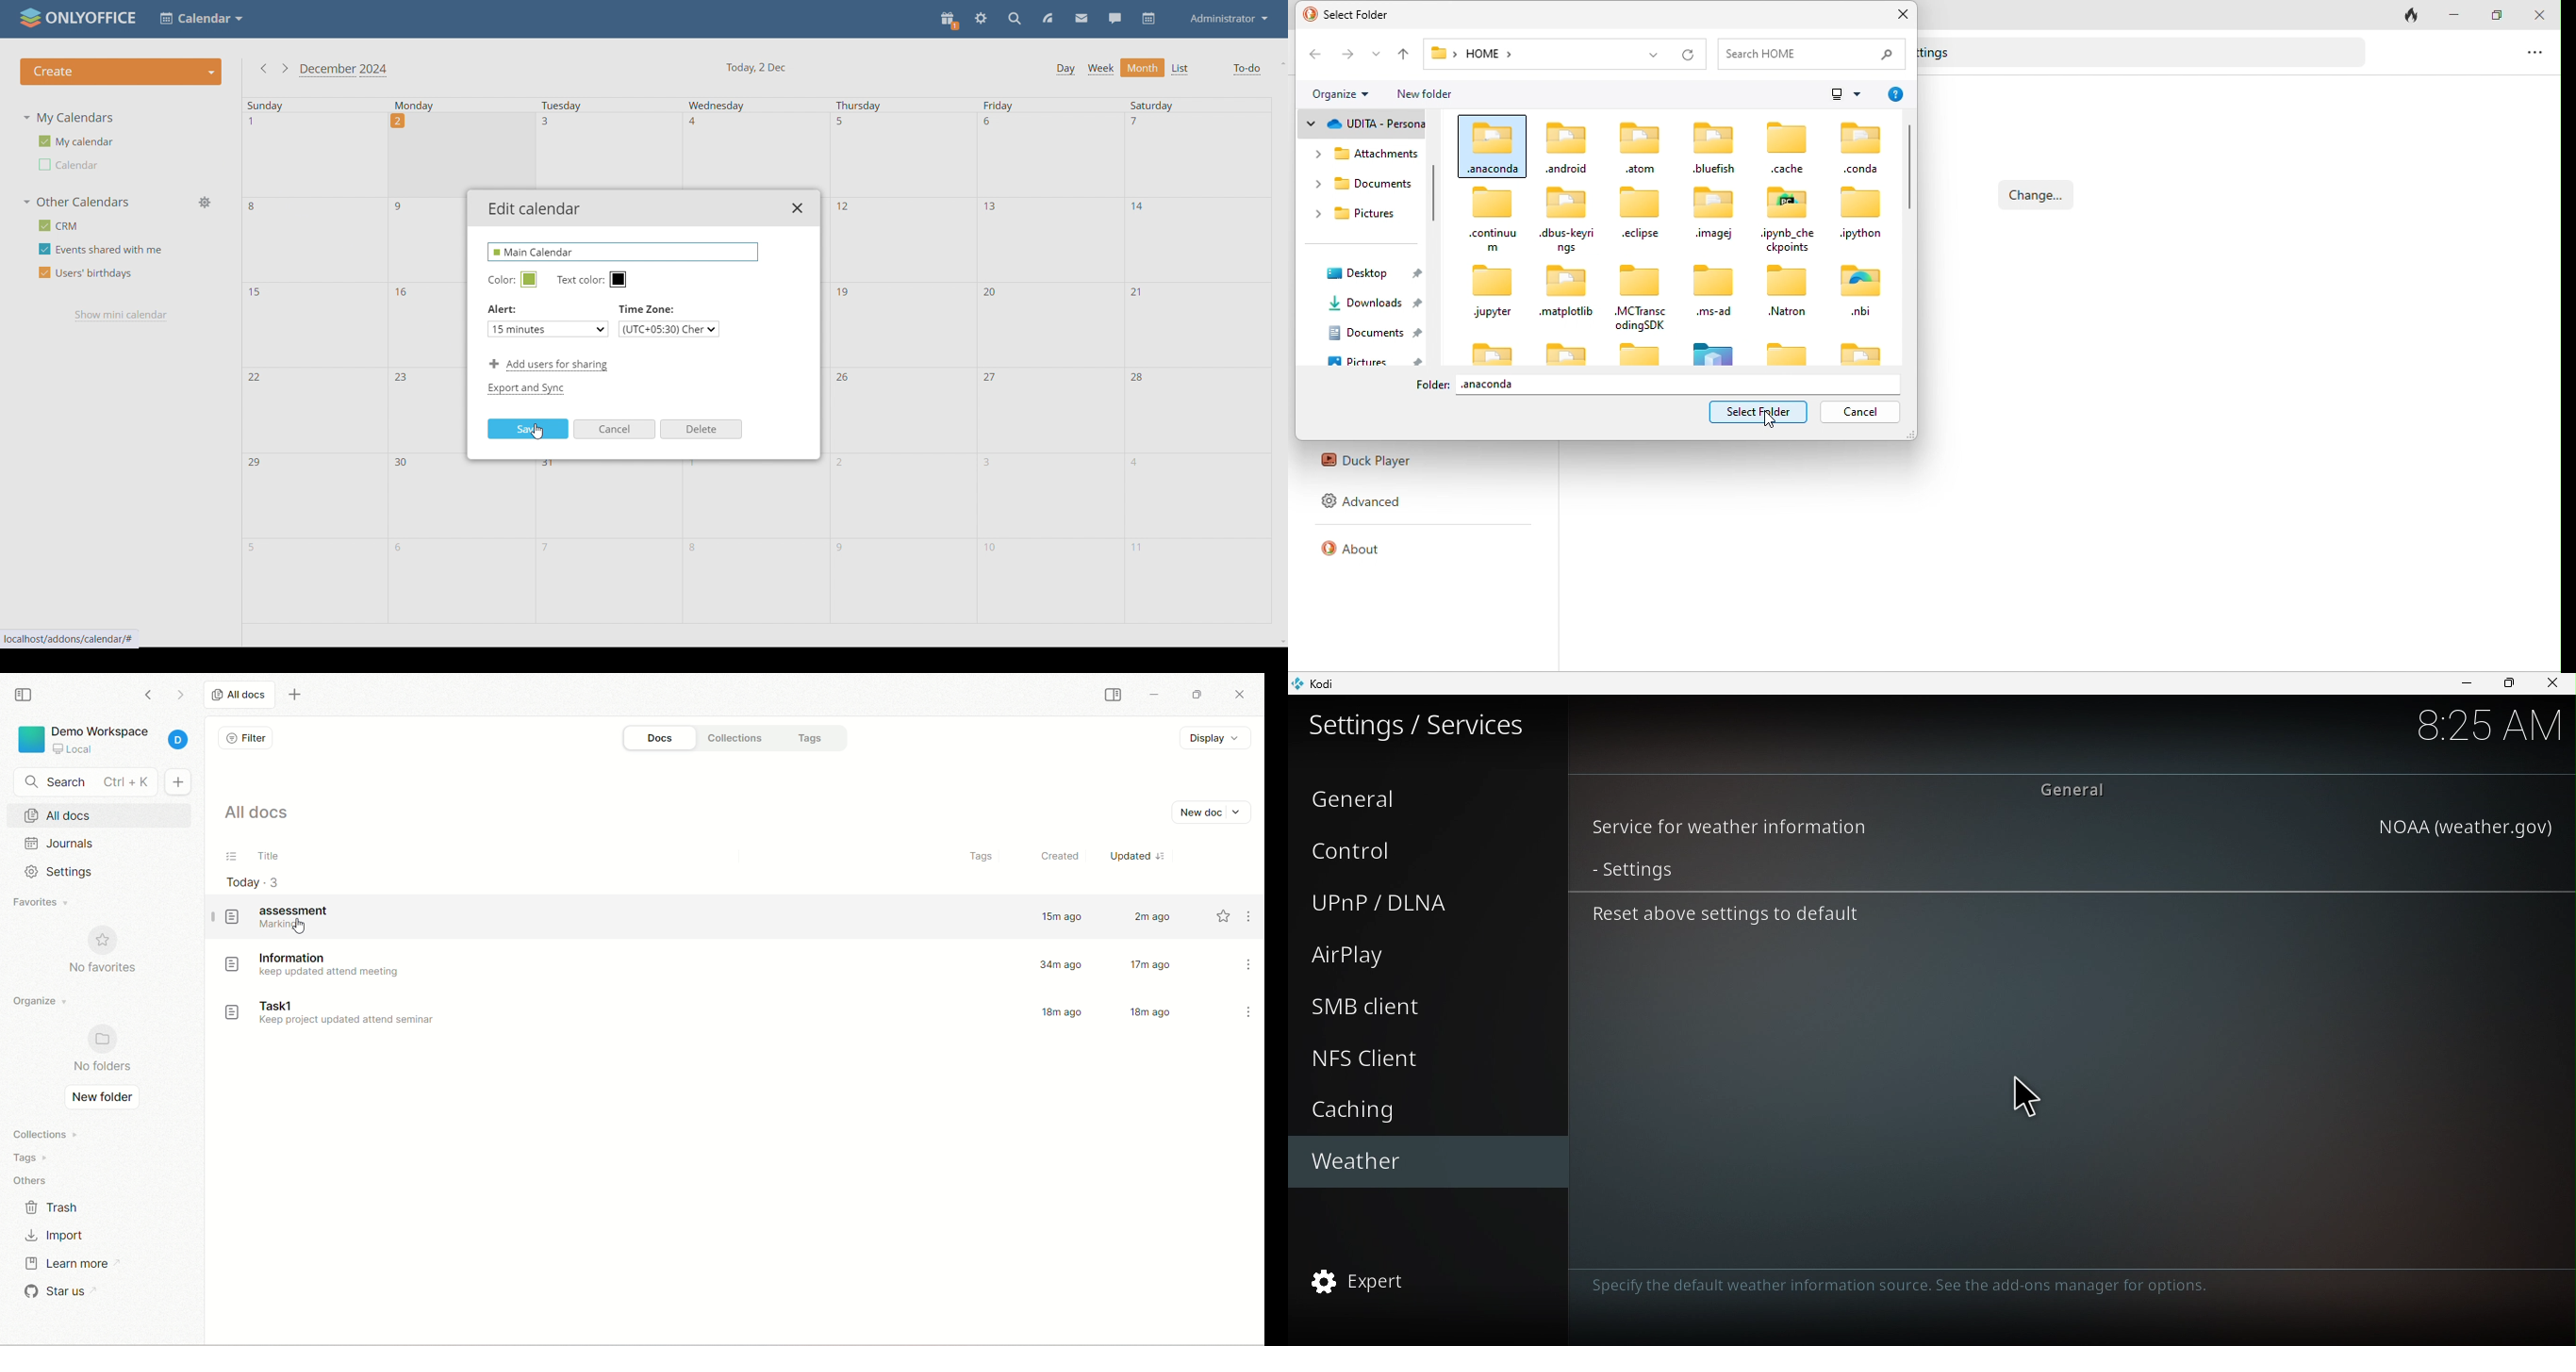 The height and width of the screenshot is (1372, 2576). I want to click on options, so click(1250, 963).